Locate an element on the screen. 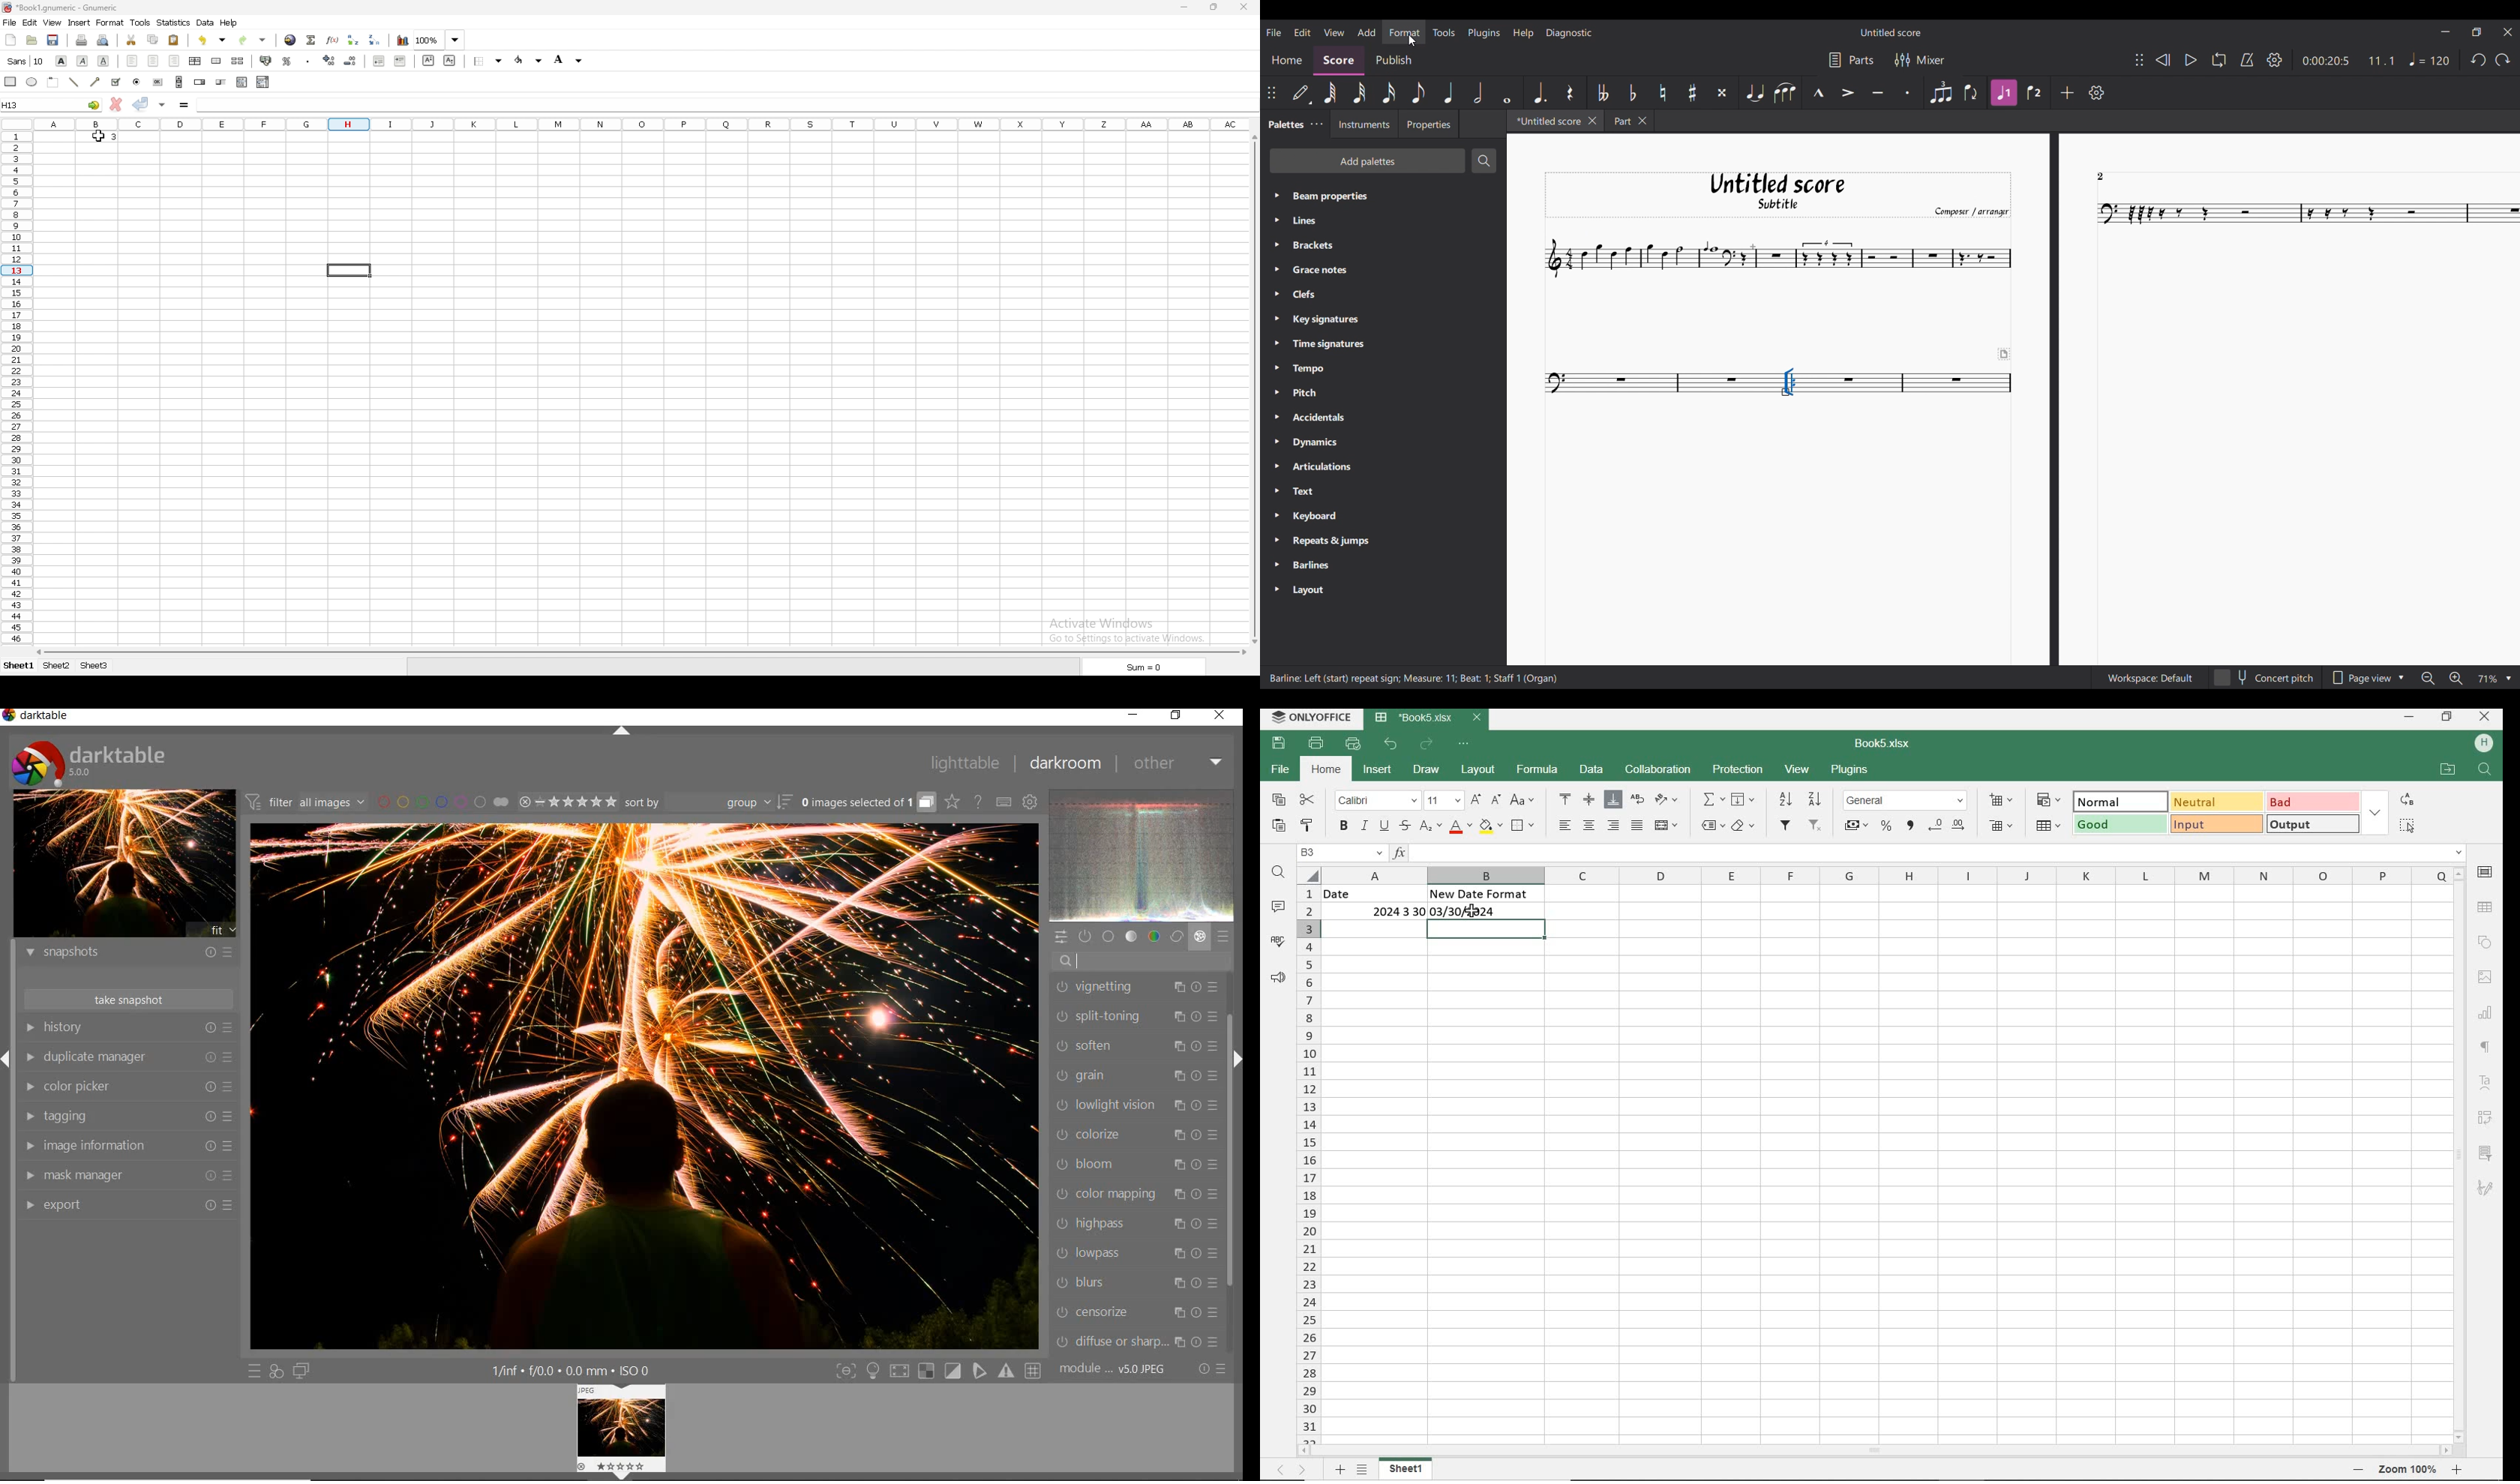 Image resolution: width=2520 pixels, height=1484 pixels. NEUTRAL is located at coordinates (2215, 801).